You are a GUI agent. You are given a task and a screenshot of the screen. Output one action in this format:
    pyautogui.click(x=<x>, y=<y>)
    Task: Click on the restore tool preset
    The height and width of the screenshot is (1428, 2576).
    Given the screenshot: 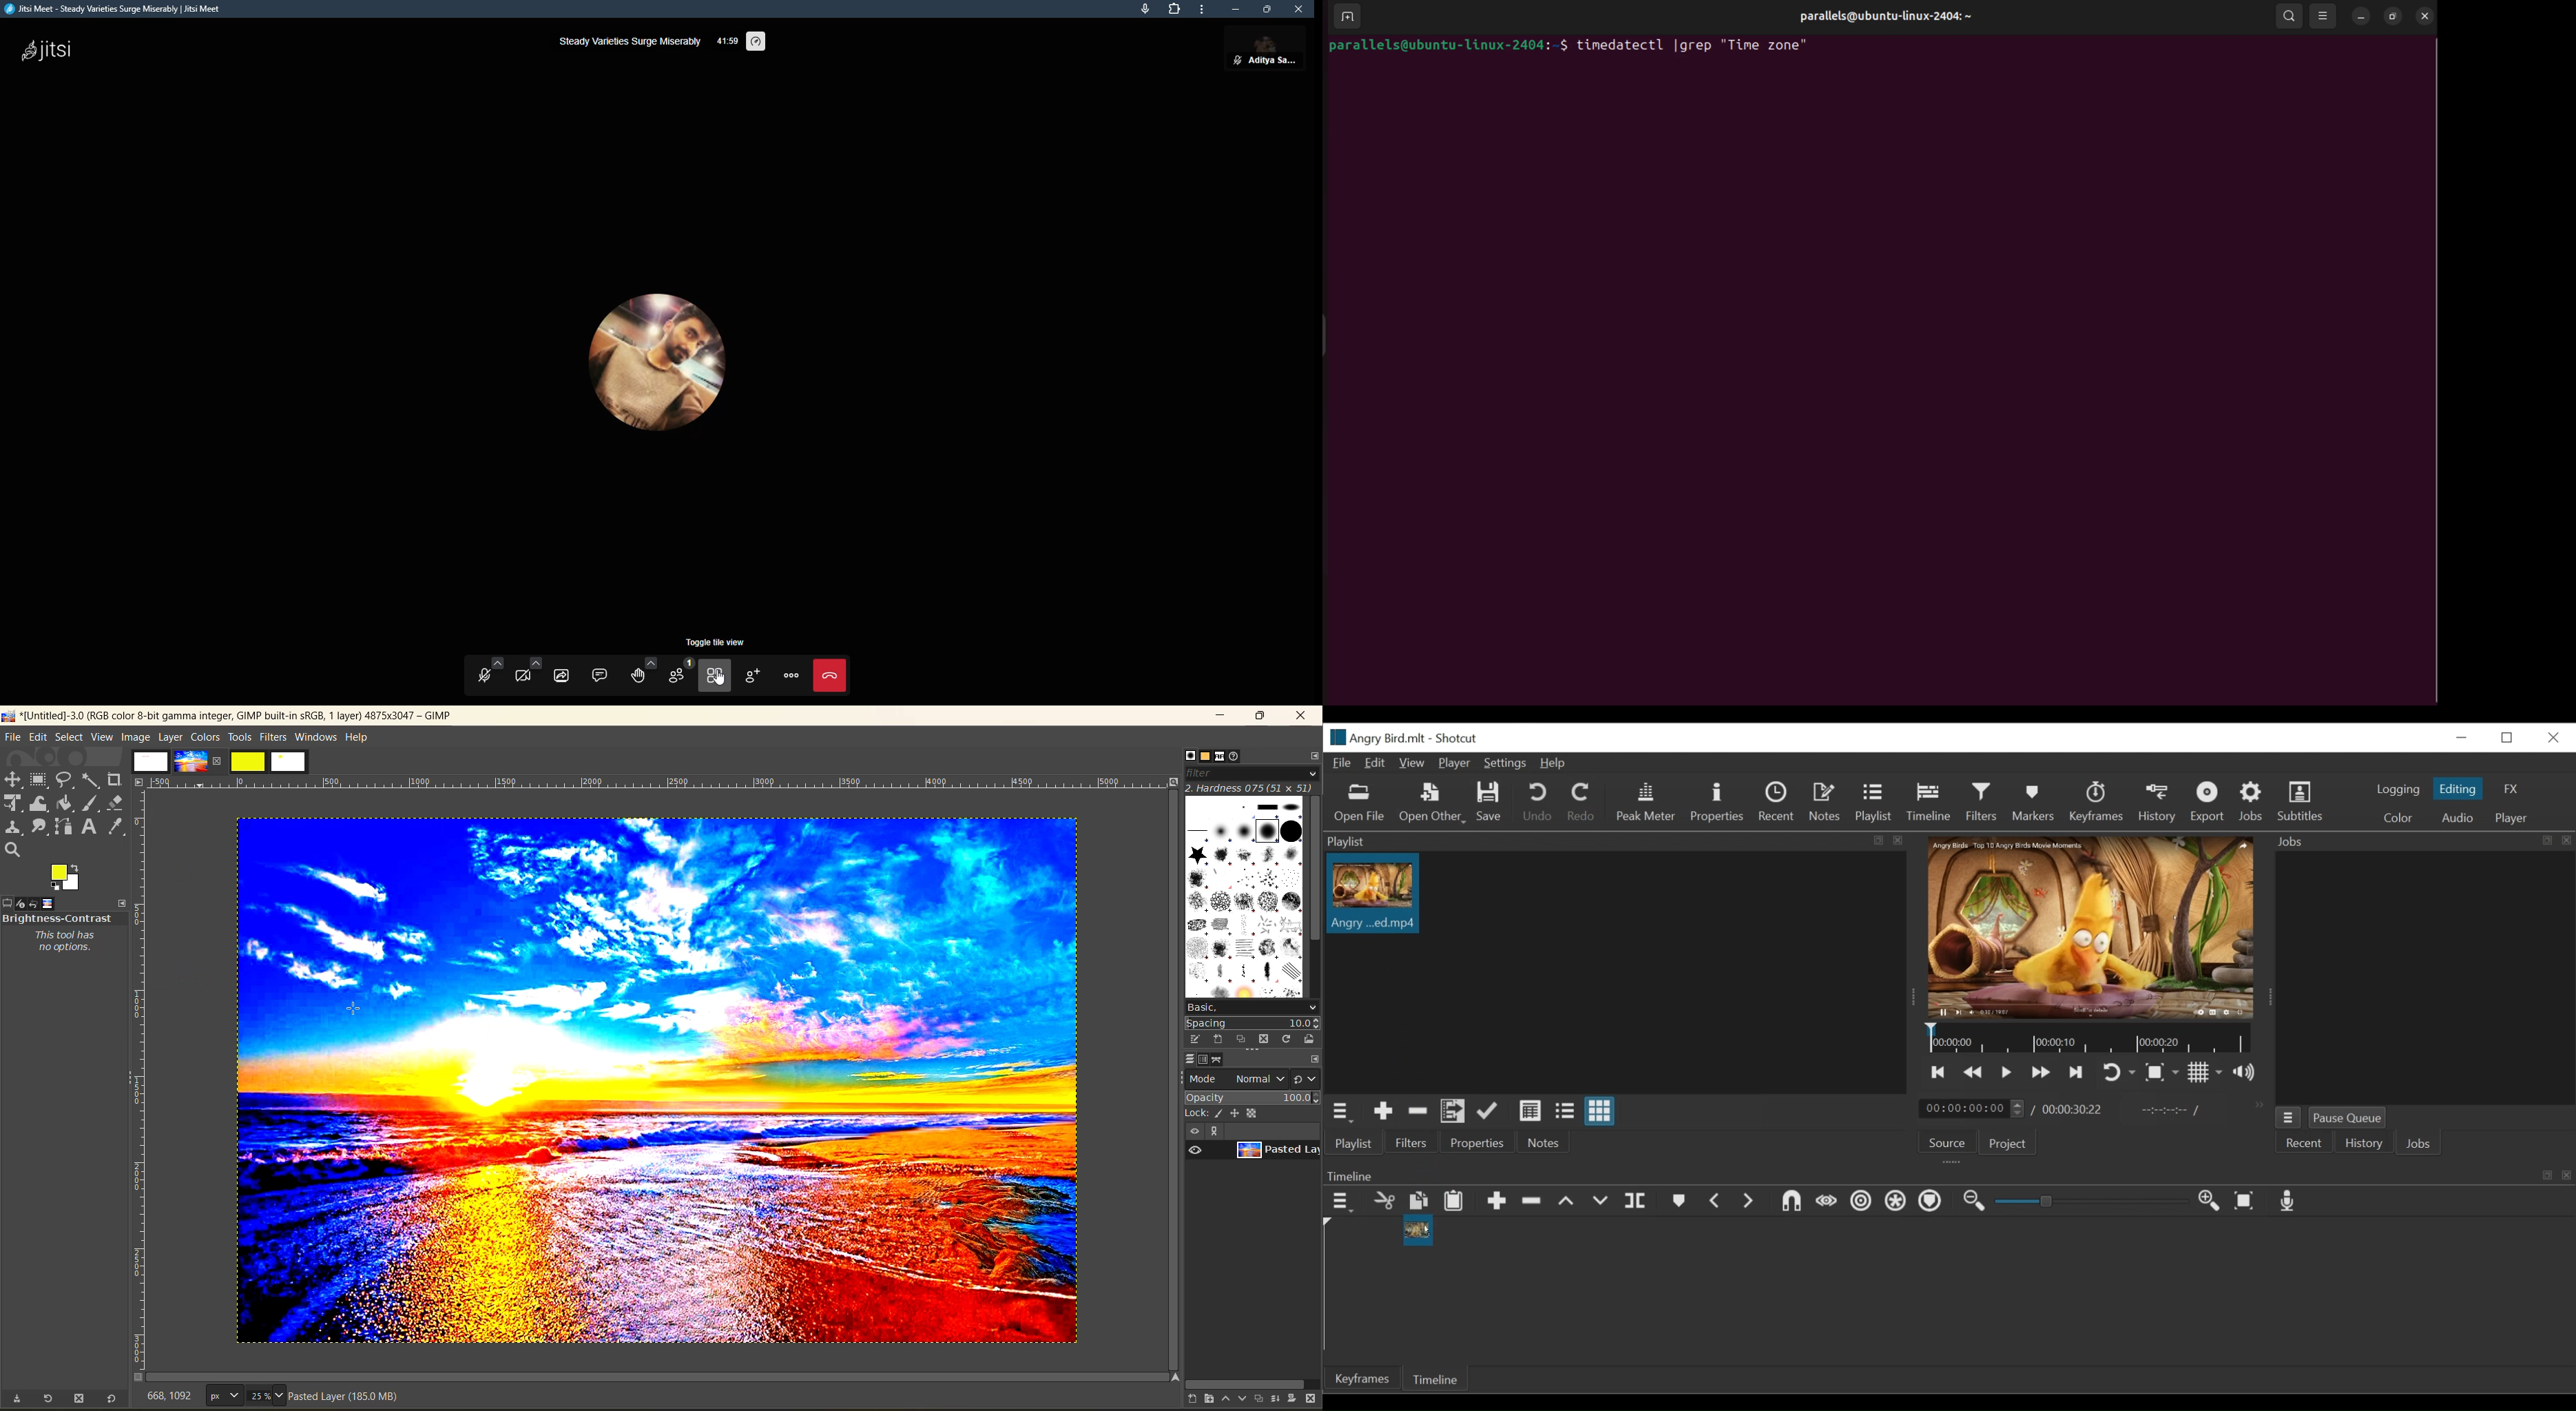 What is the action you would take?
    pyautogui.click(x=45, y=1399)
    